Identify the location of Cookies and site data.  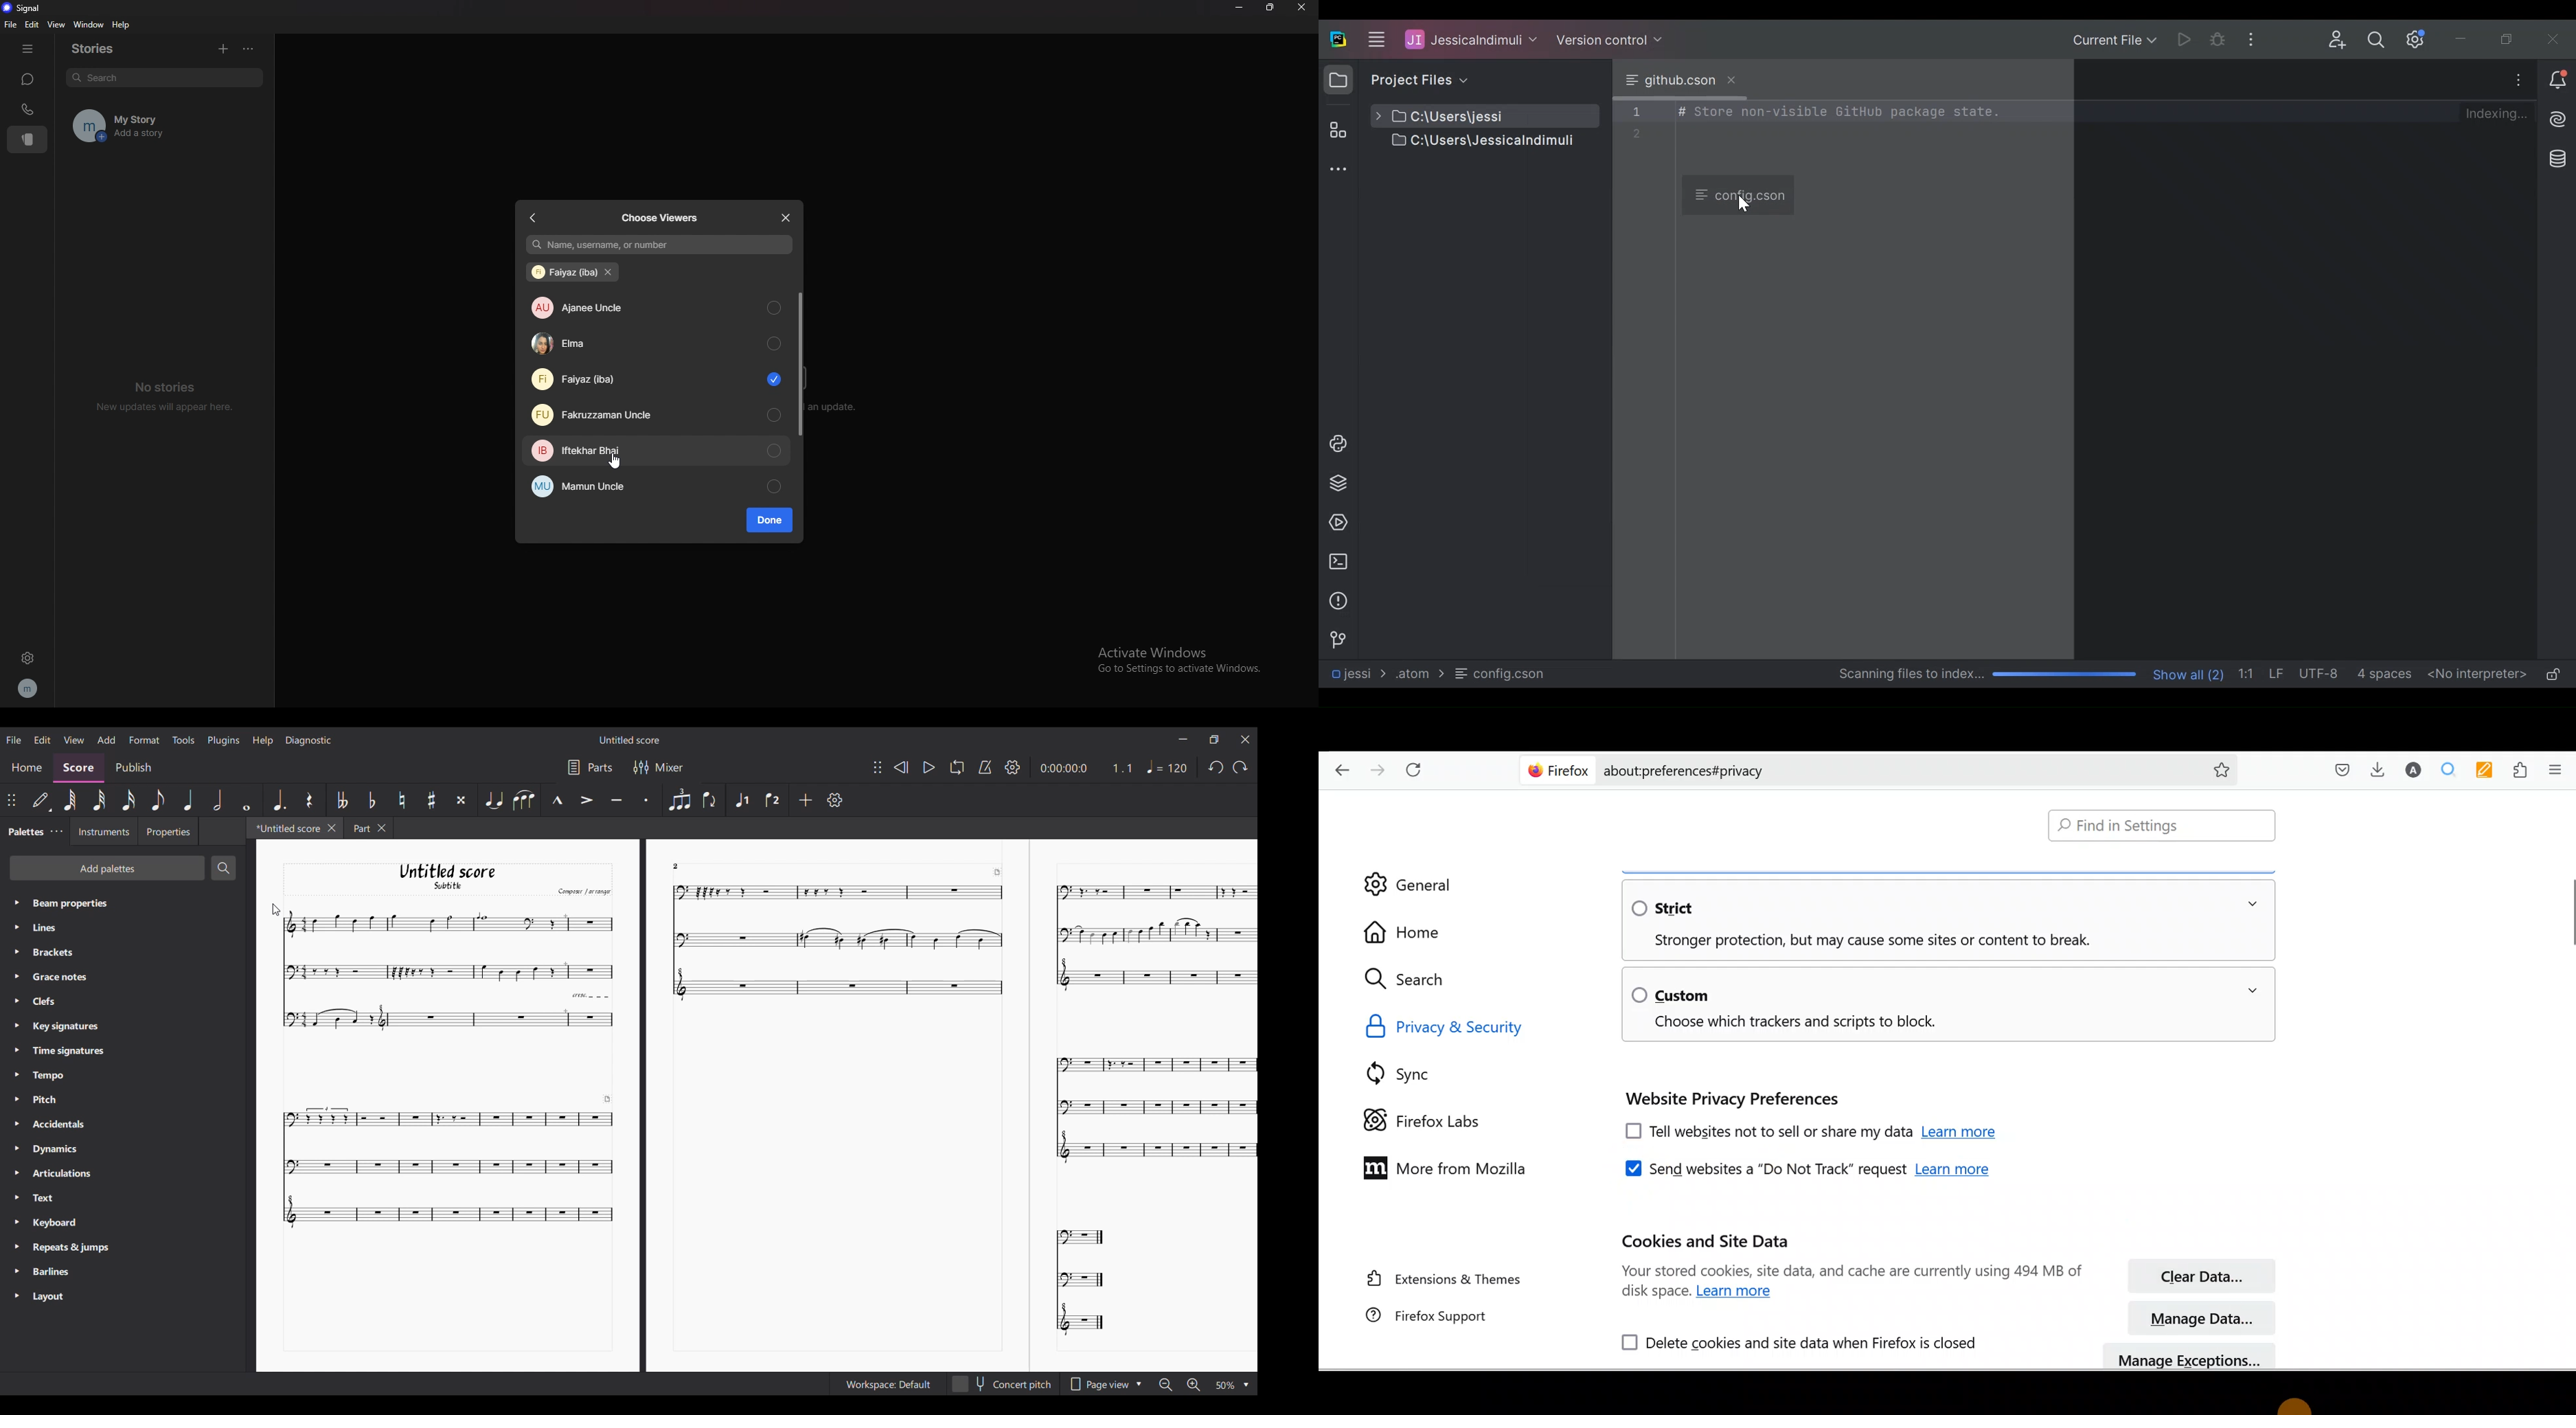
(1710, 1241).